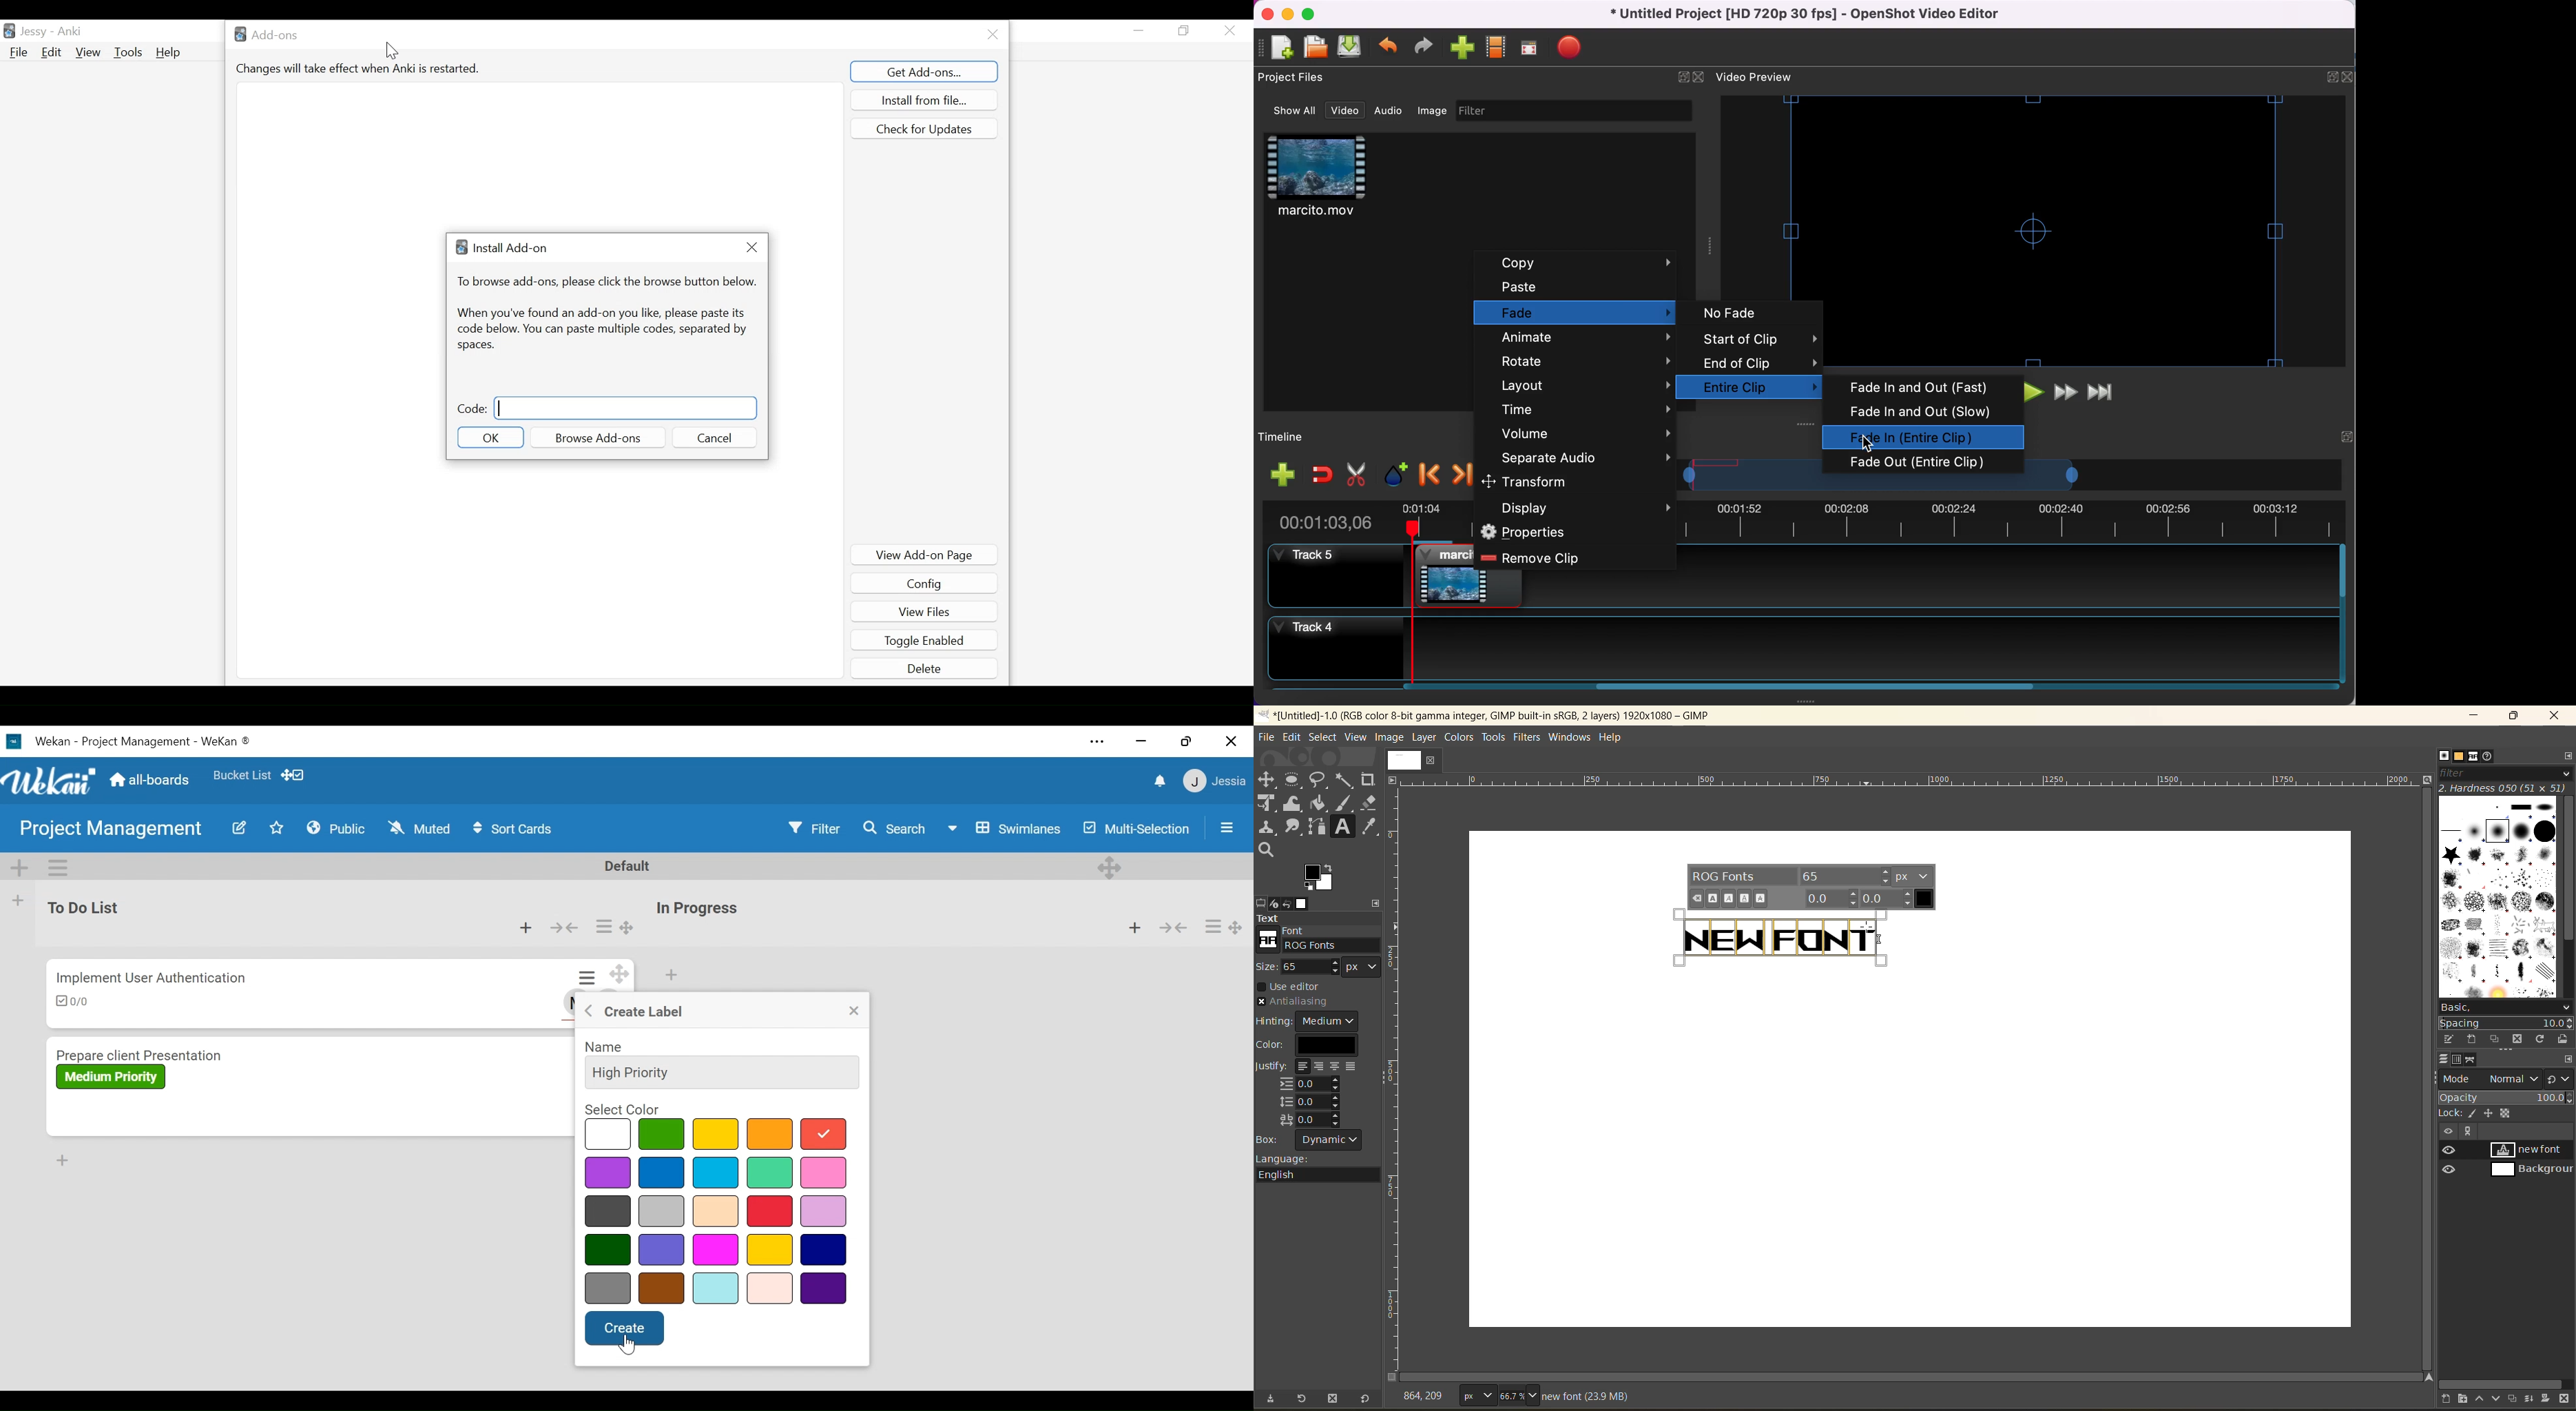 The height and width of the screenshot is (1428, 2576). What do you see at coordinates (18, 52) in the screenshot?
I see `File` at bounding box center [18, 52].